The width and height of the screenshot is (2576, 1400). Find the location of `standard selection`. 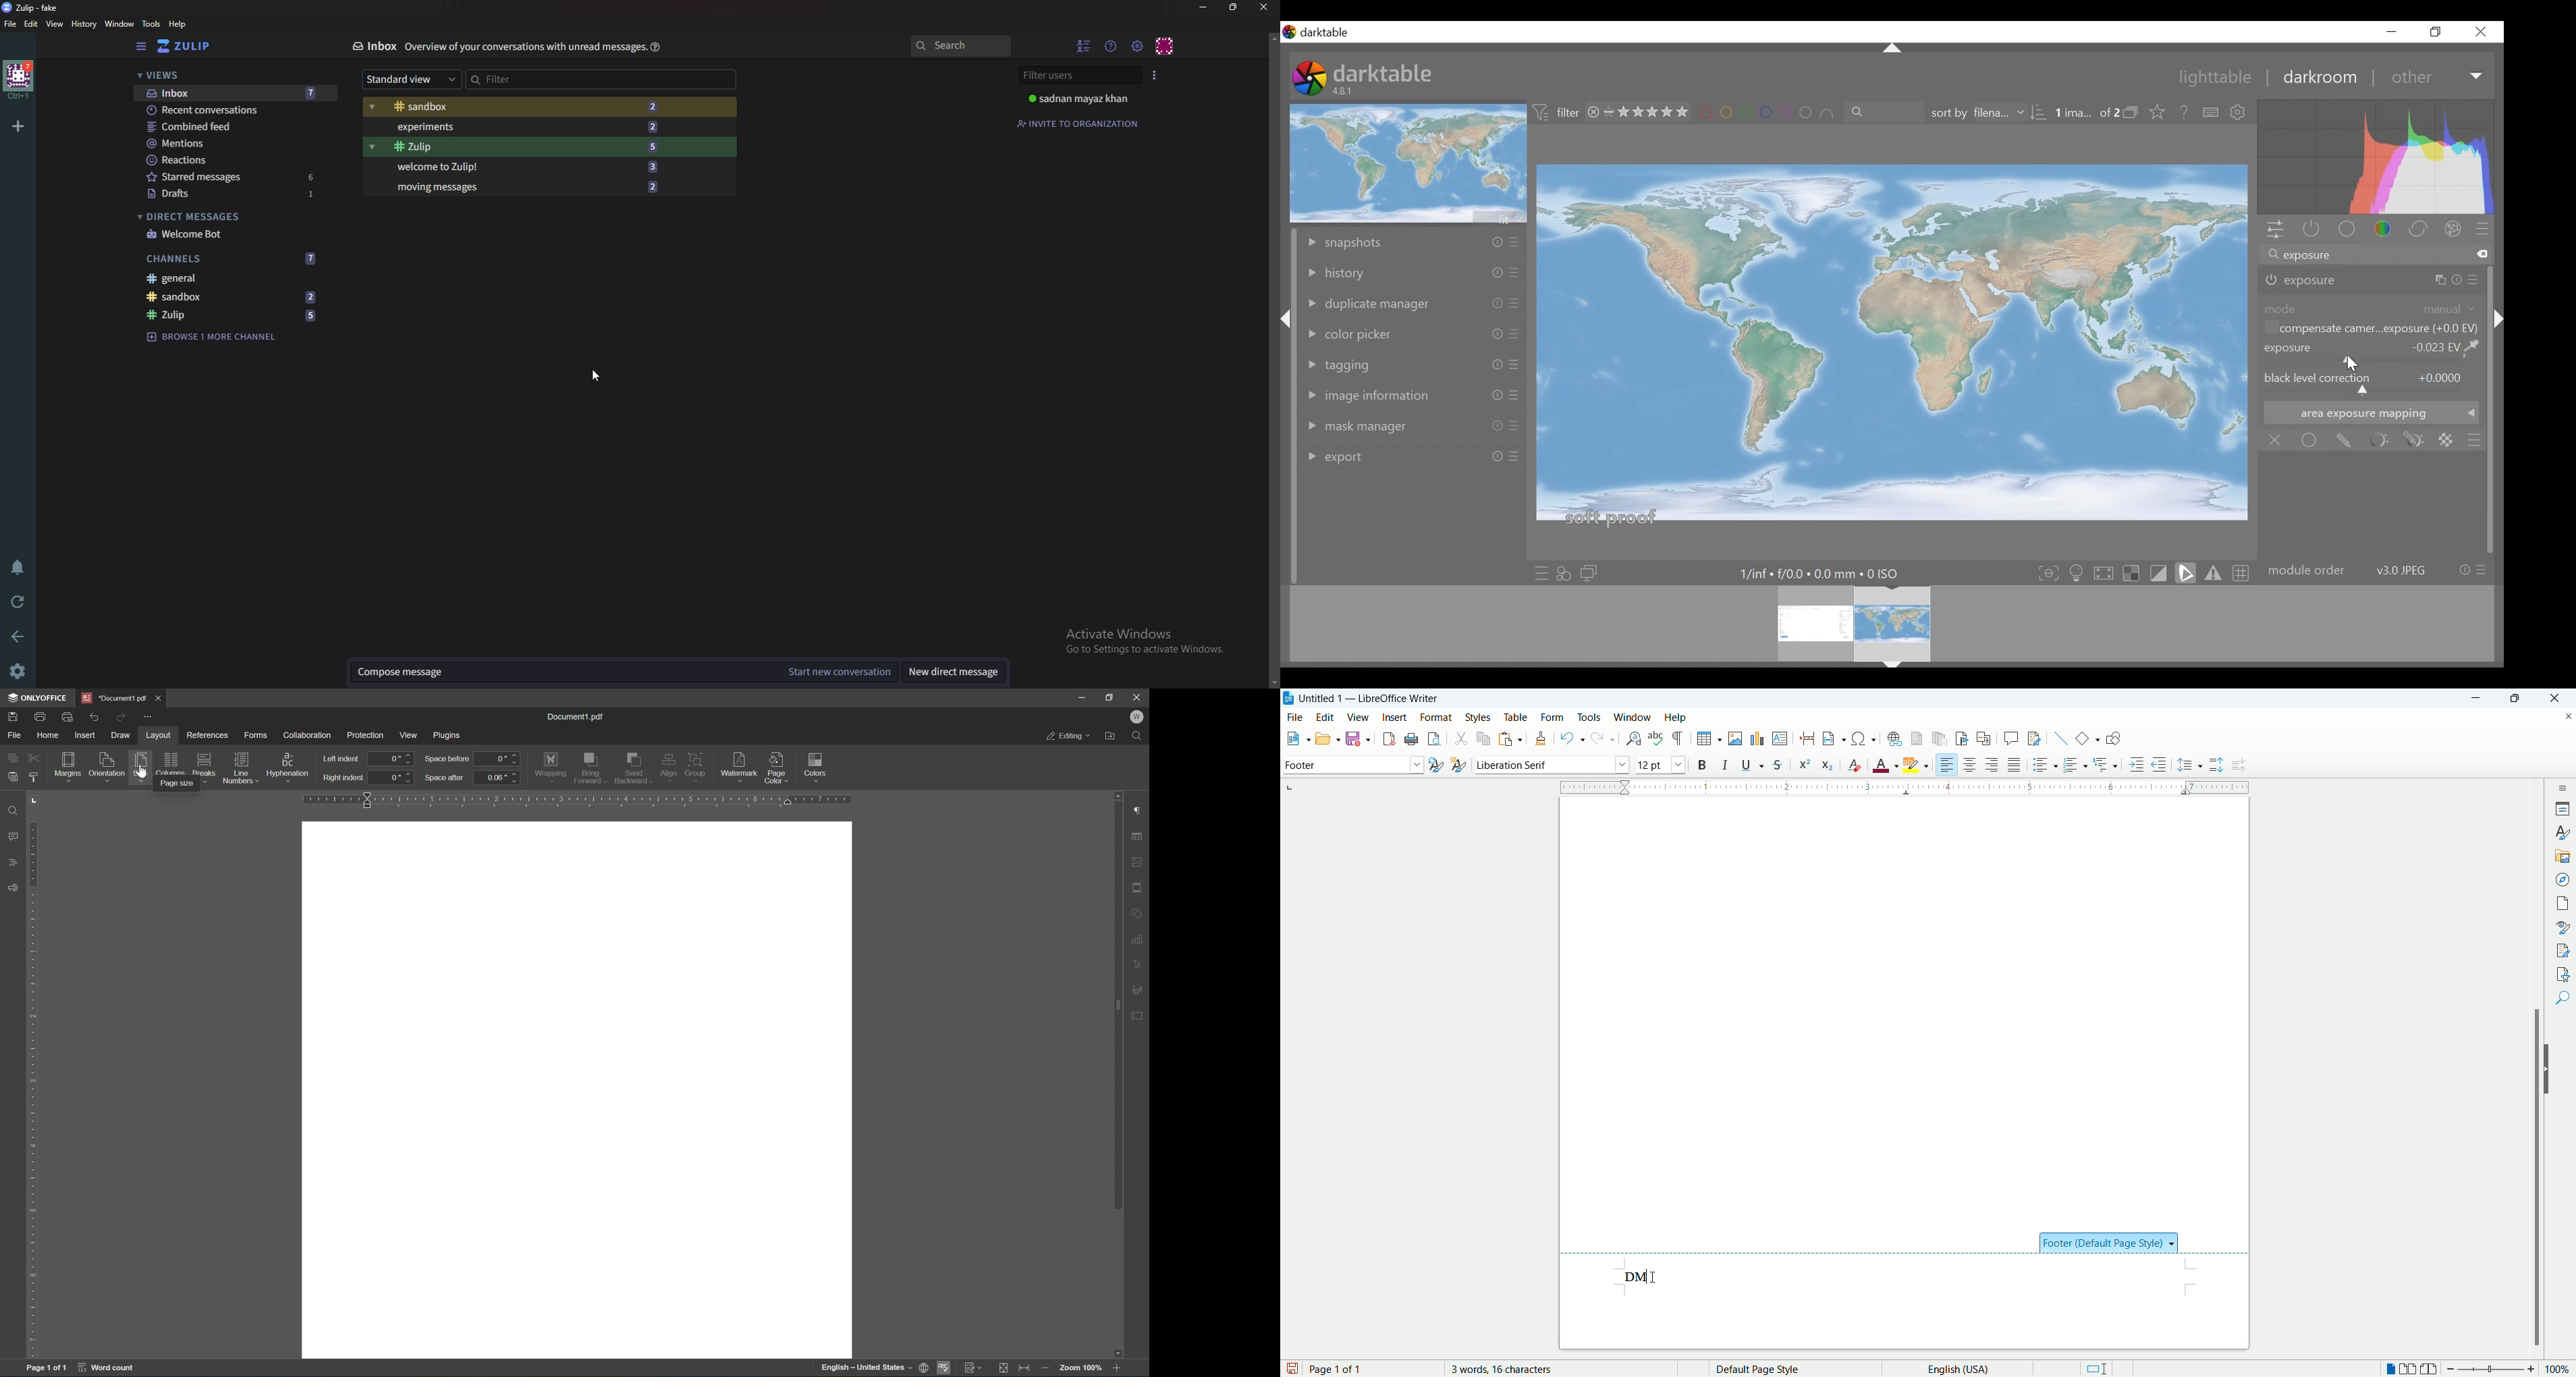

standard selection is located at coordinates (2096, 1369).